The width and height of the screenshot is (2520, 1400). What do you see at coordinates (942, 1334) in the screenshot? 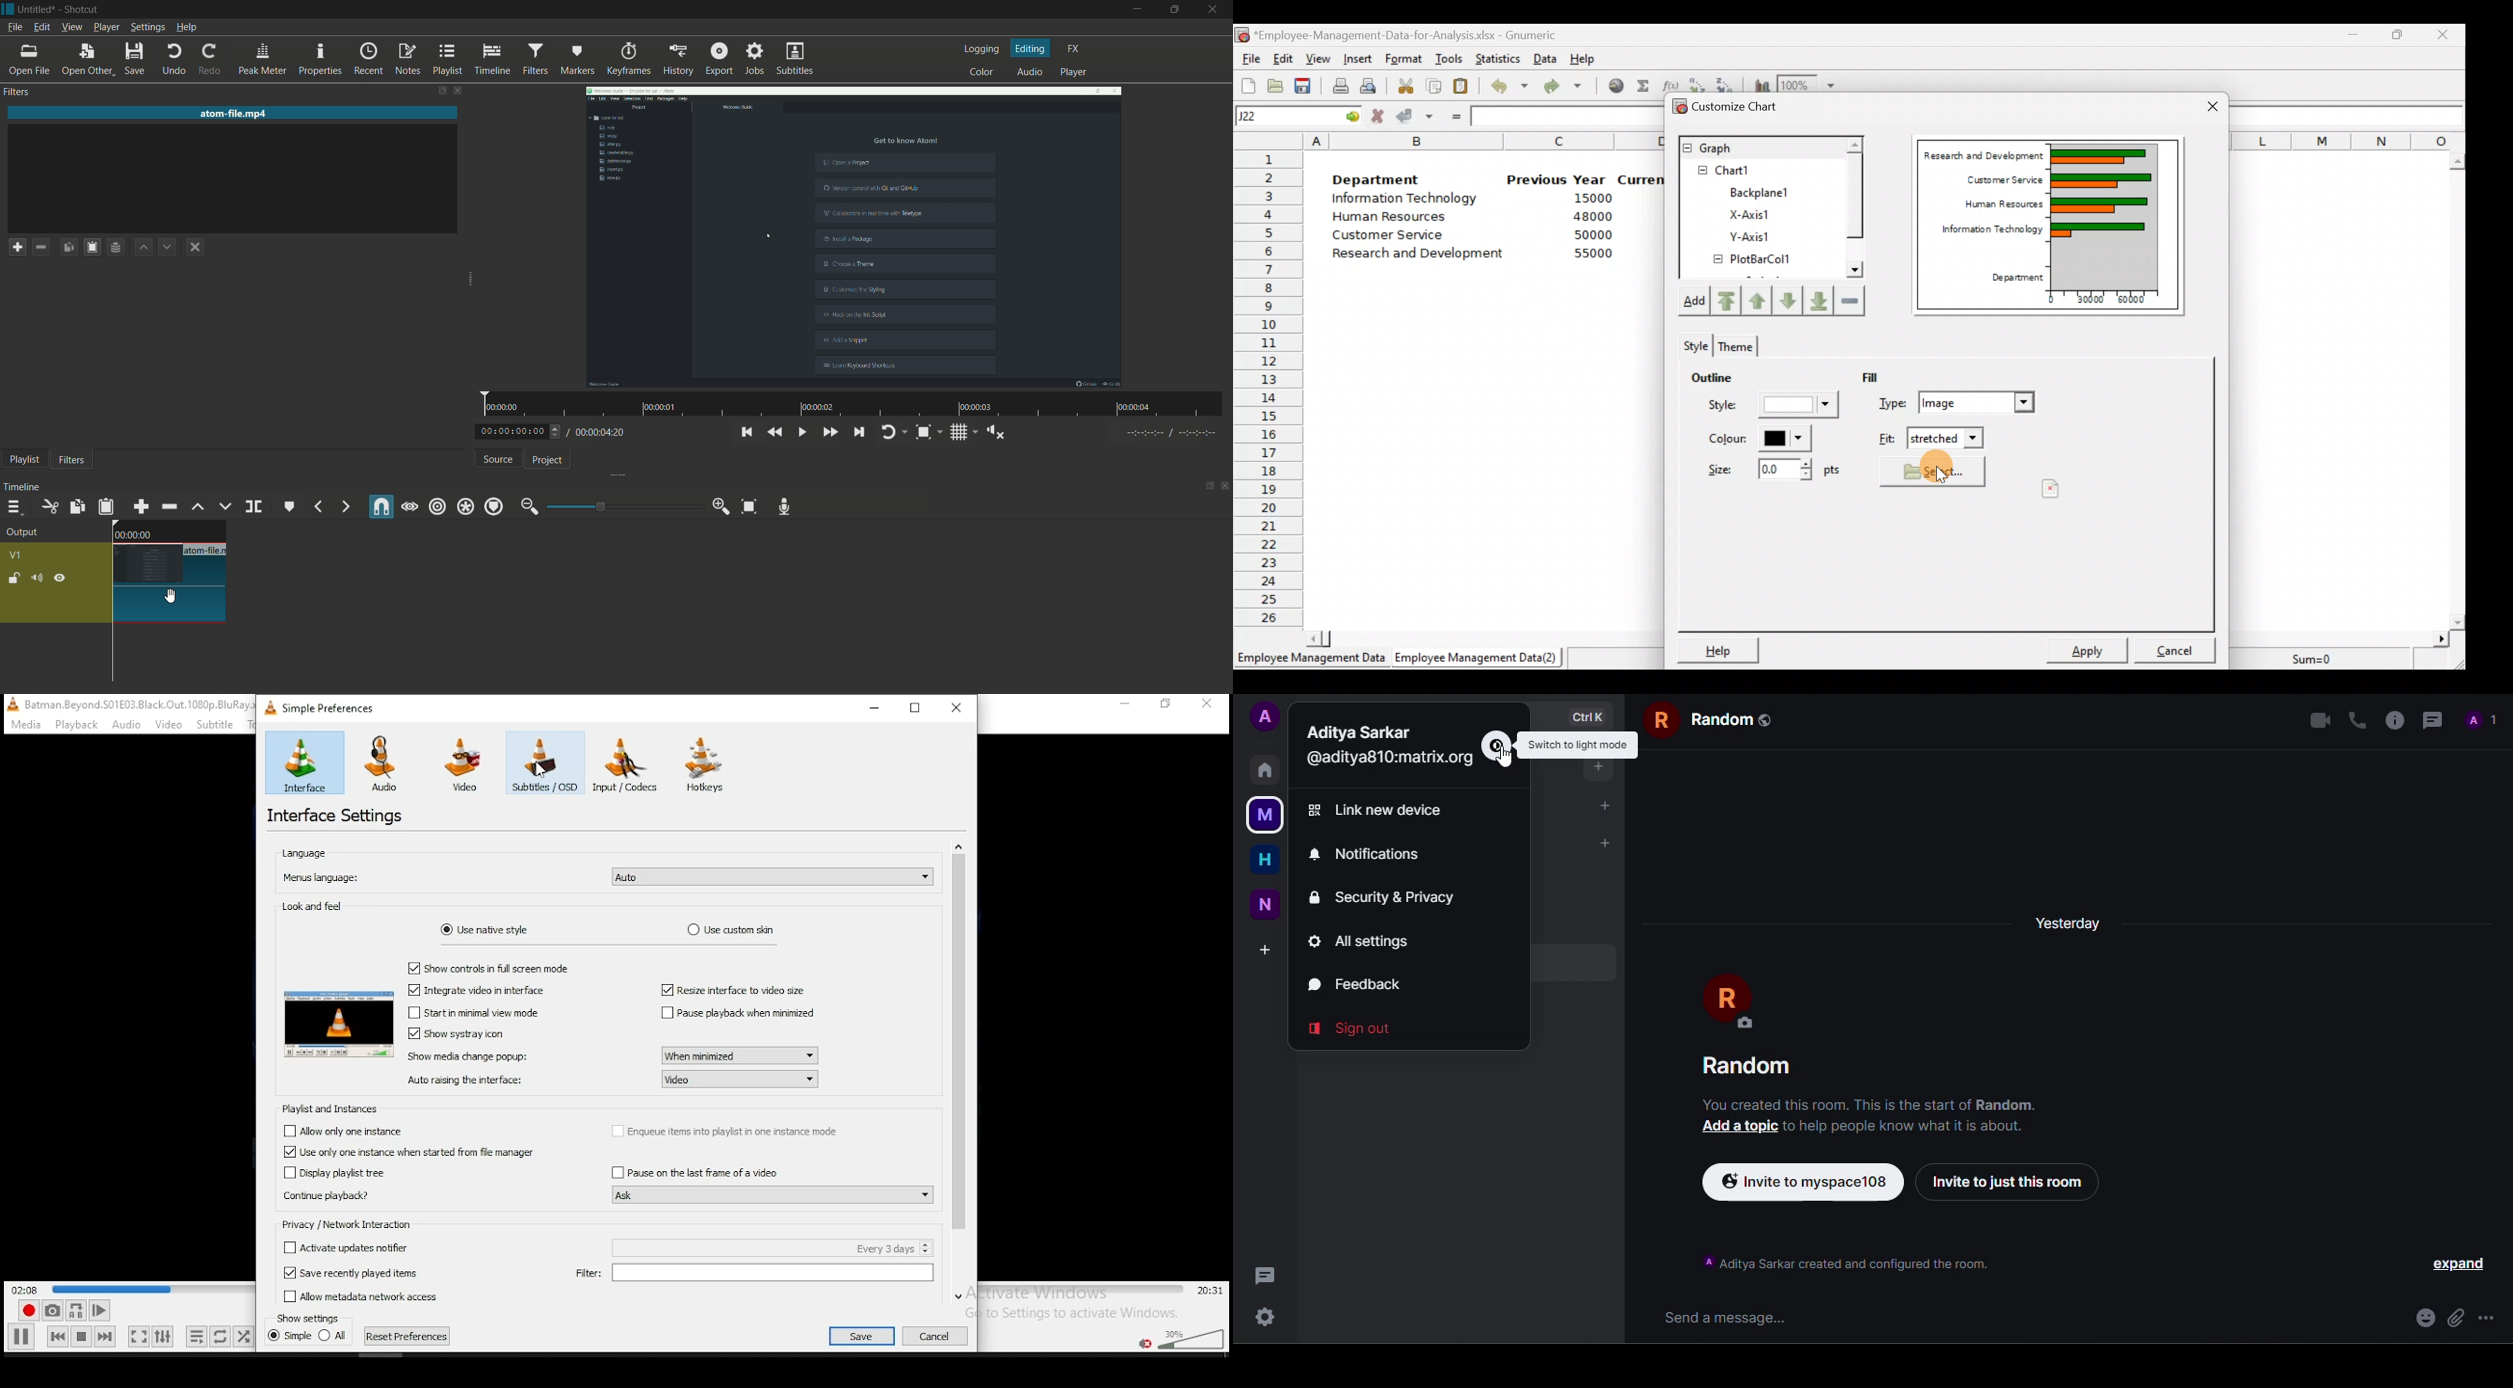
I see `` at bounding box center [942, 1334].